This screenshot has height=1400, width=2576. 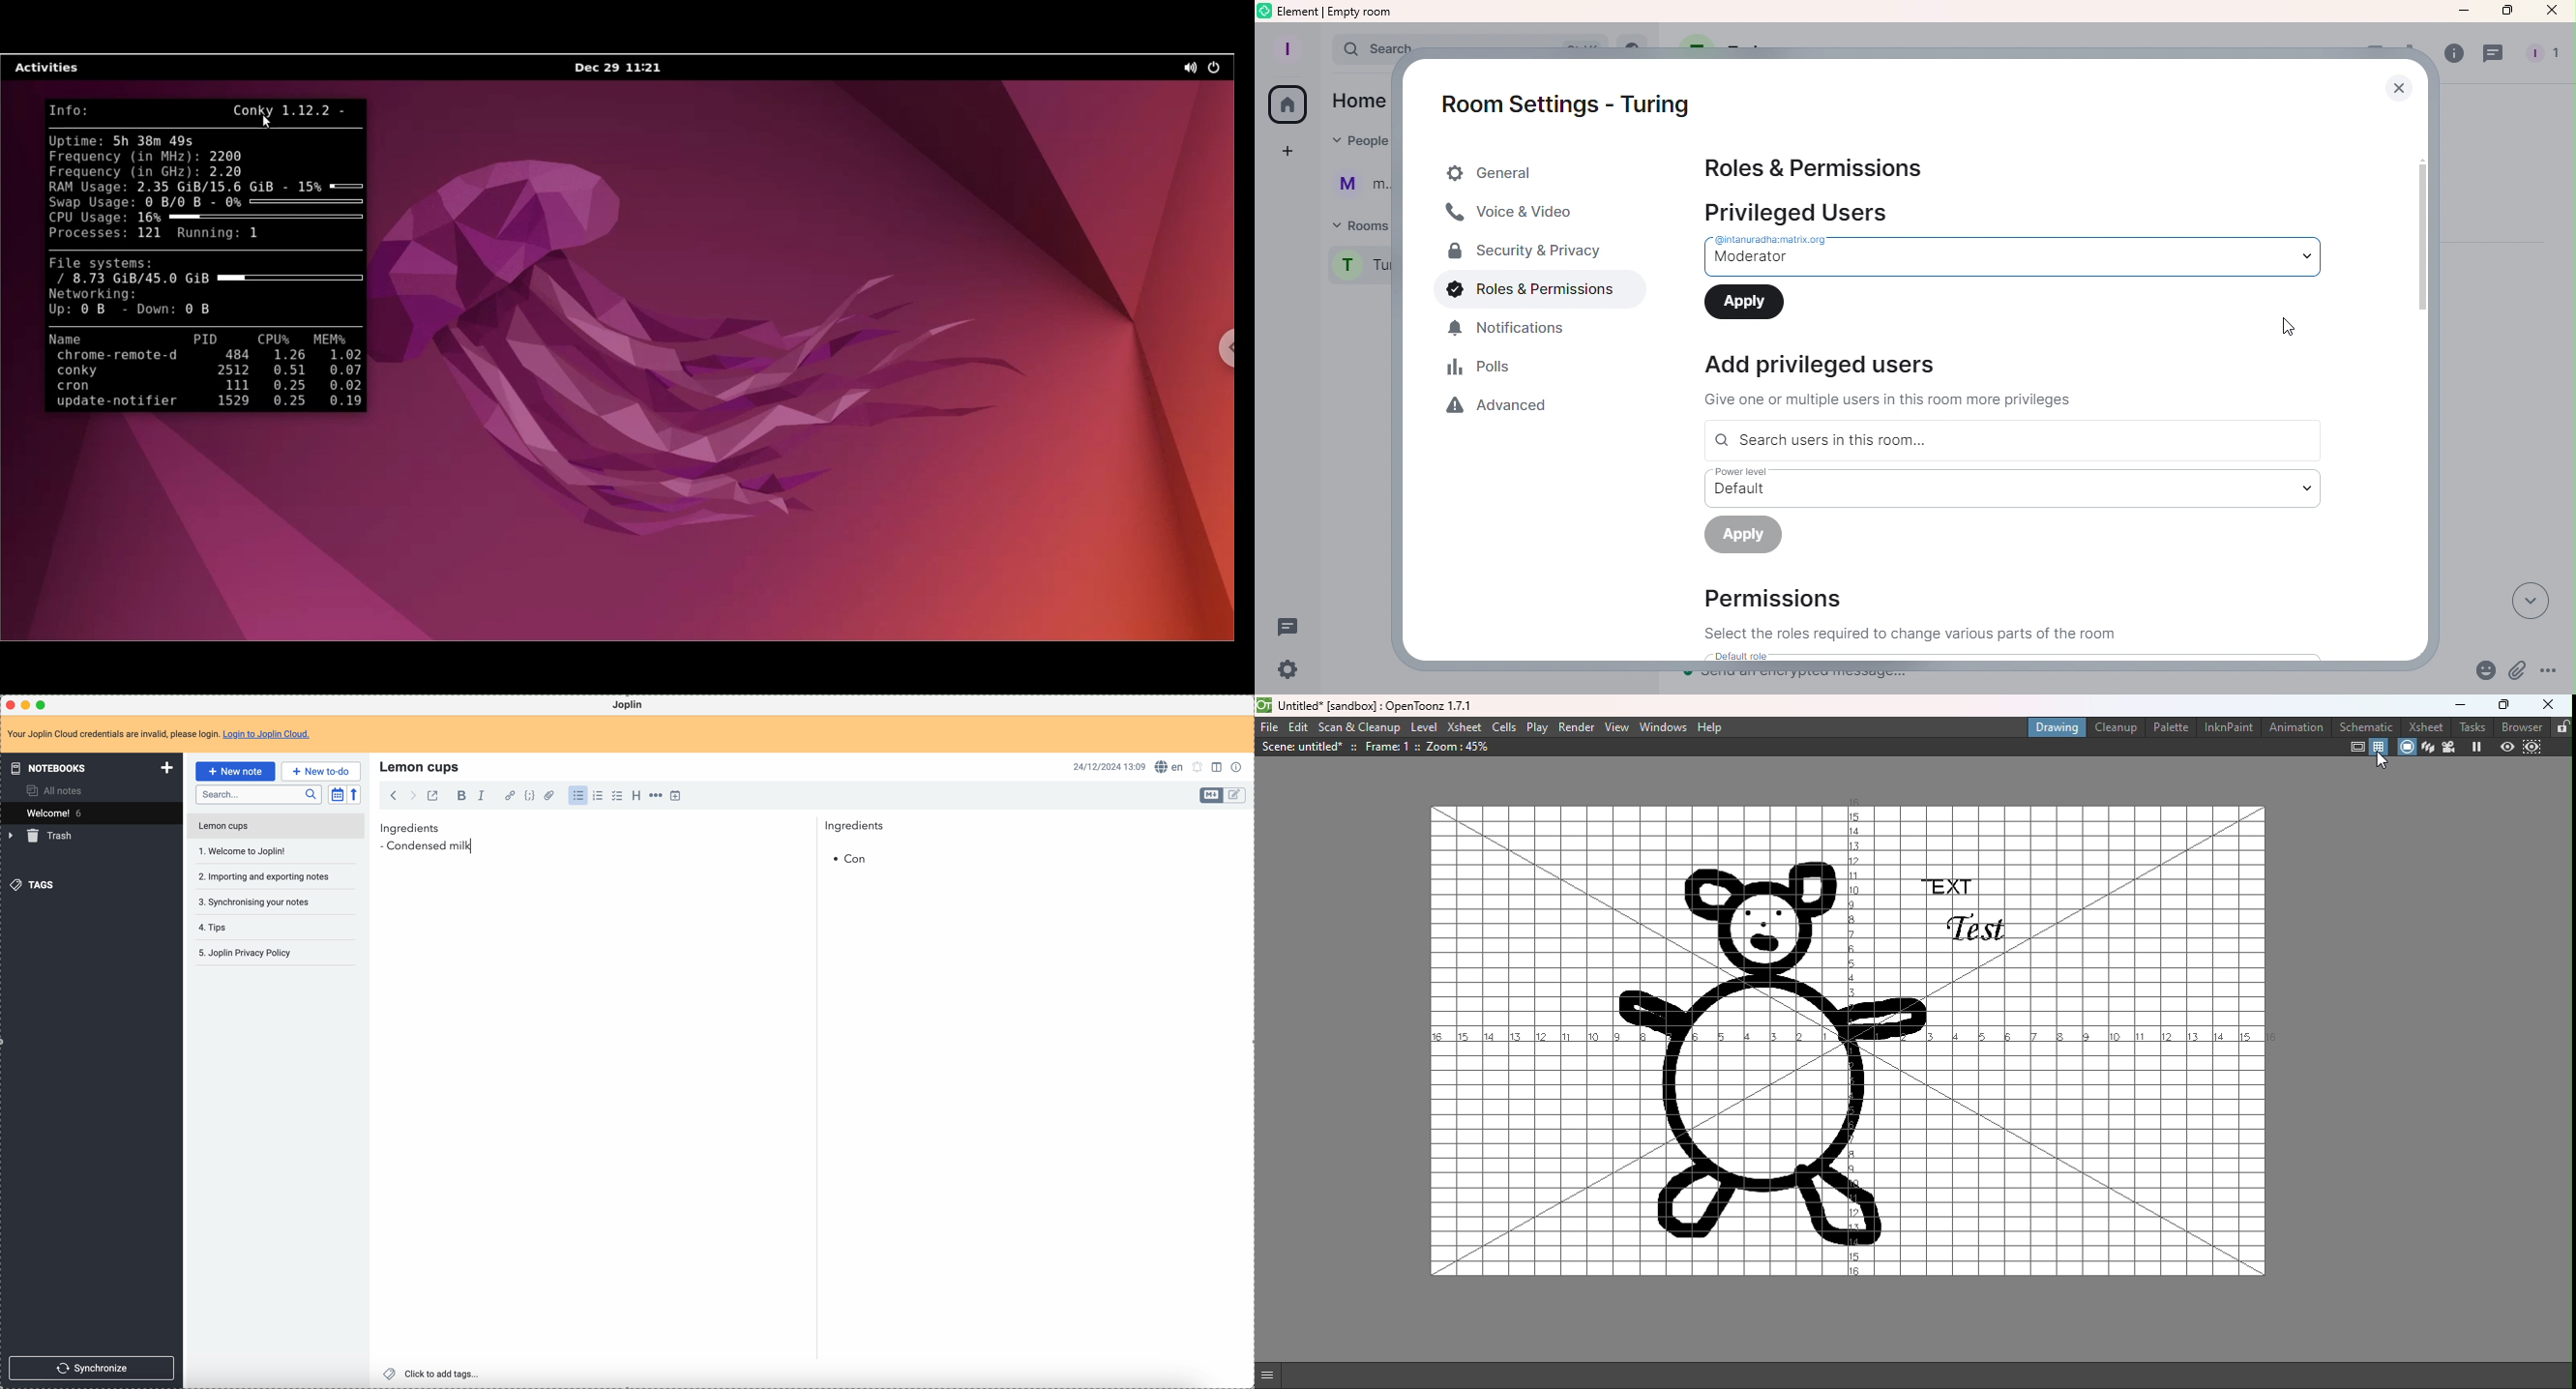 What do you see at coordinates (599, 796) in the screenshot?
I see `numbered list` at bounding box center [599, 796].